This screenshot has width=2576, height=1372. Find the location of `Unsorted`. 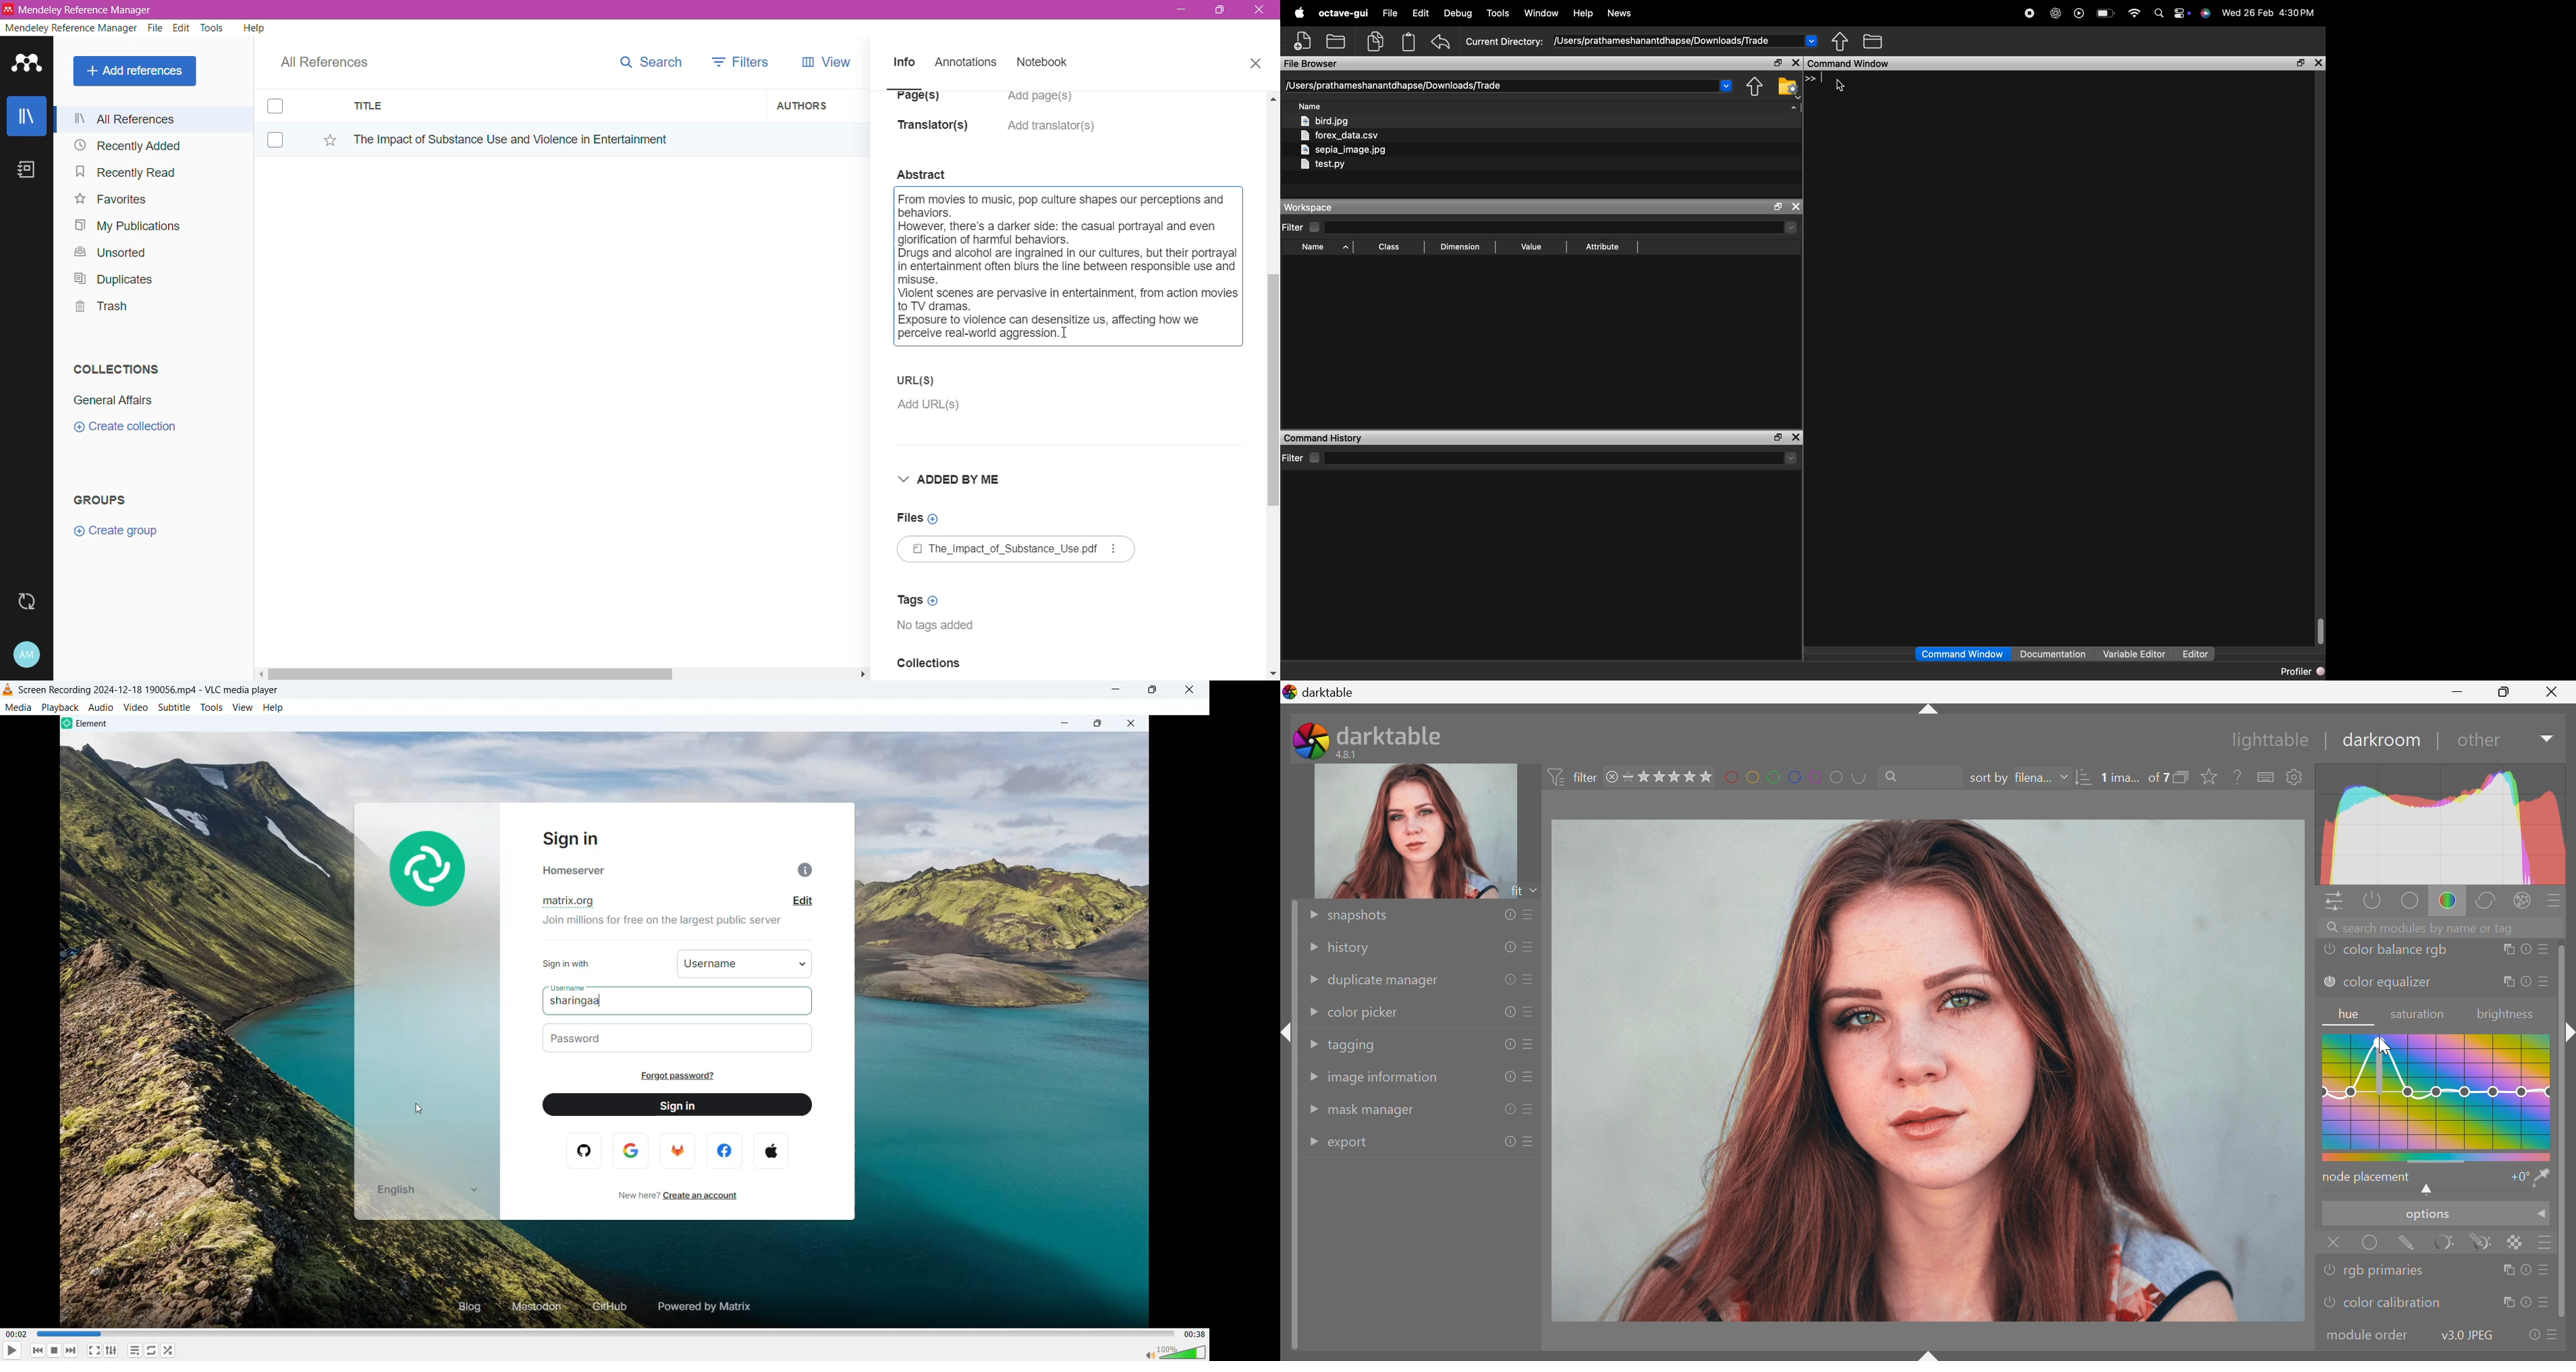

Unsorted is located at coordinates (108, 252).